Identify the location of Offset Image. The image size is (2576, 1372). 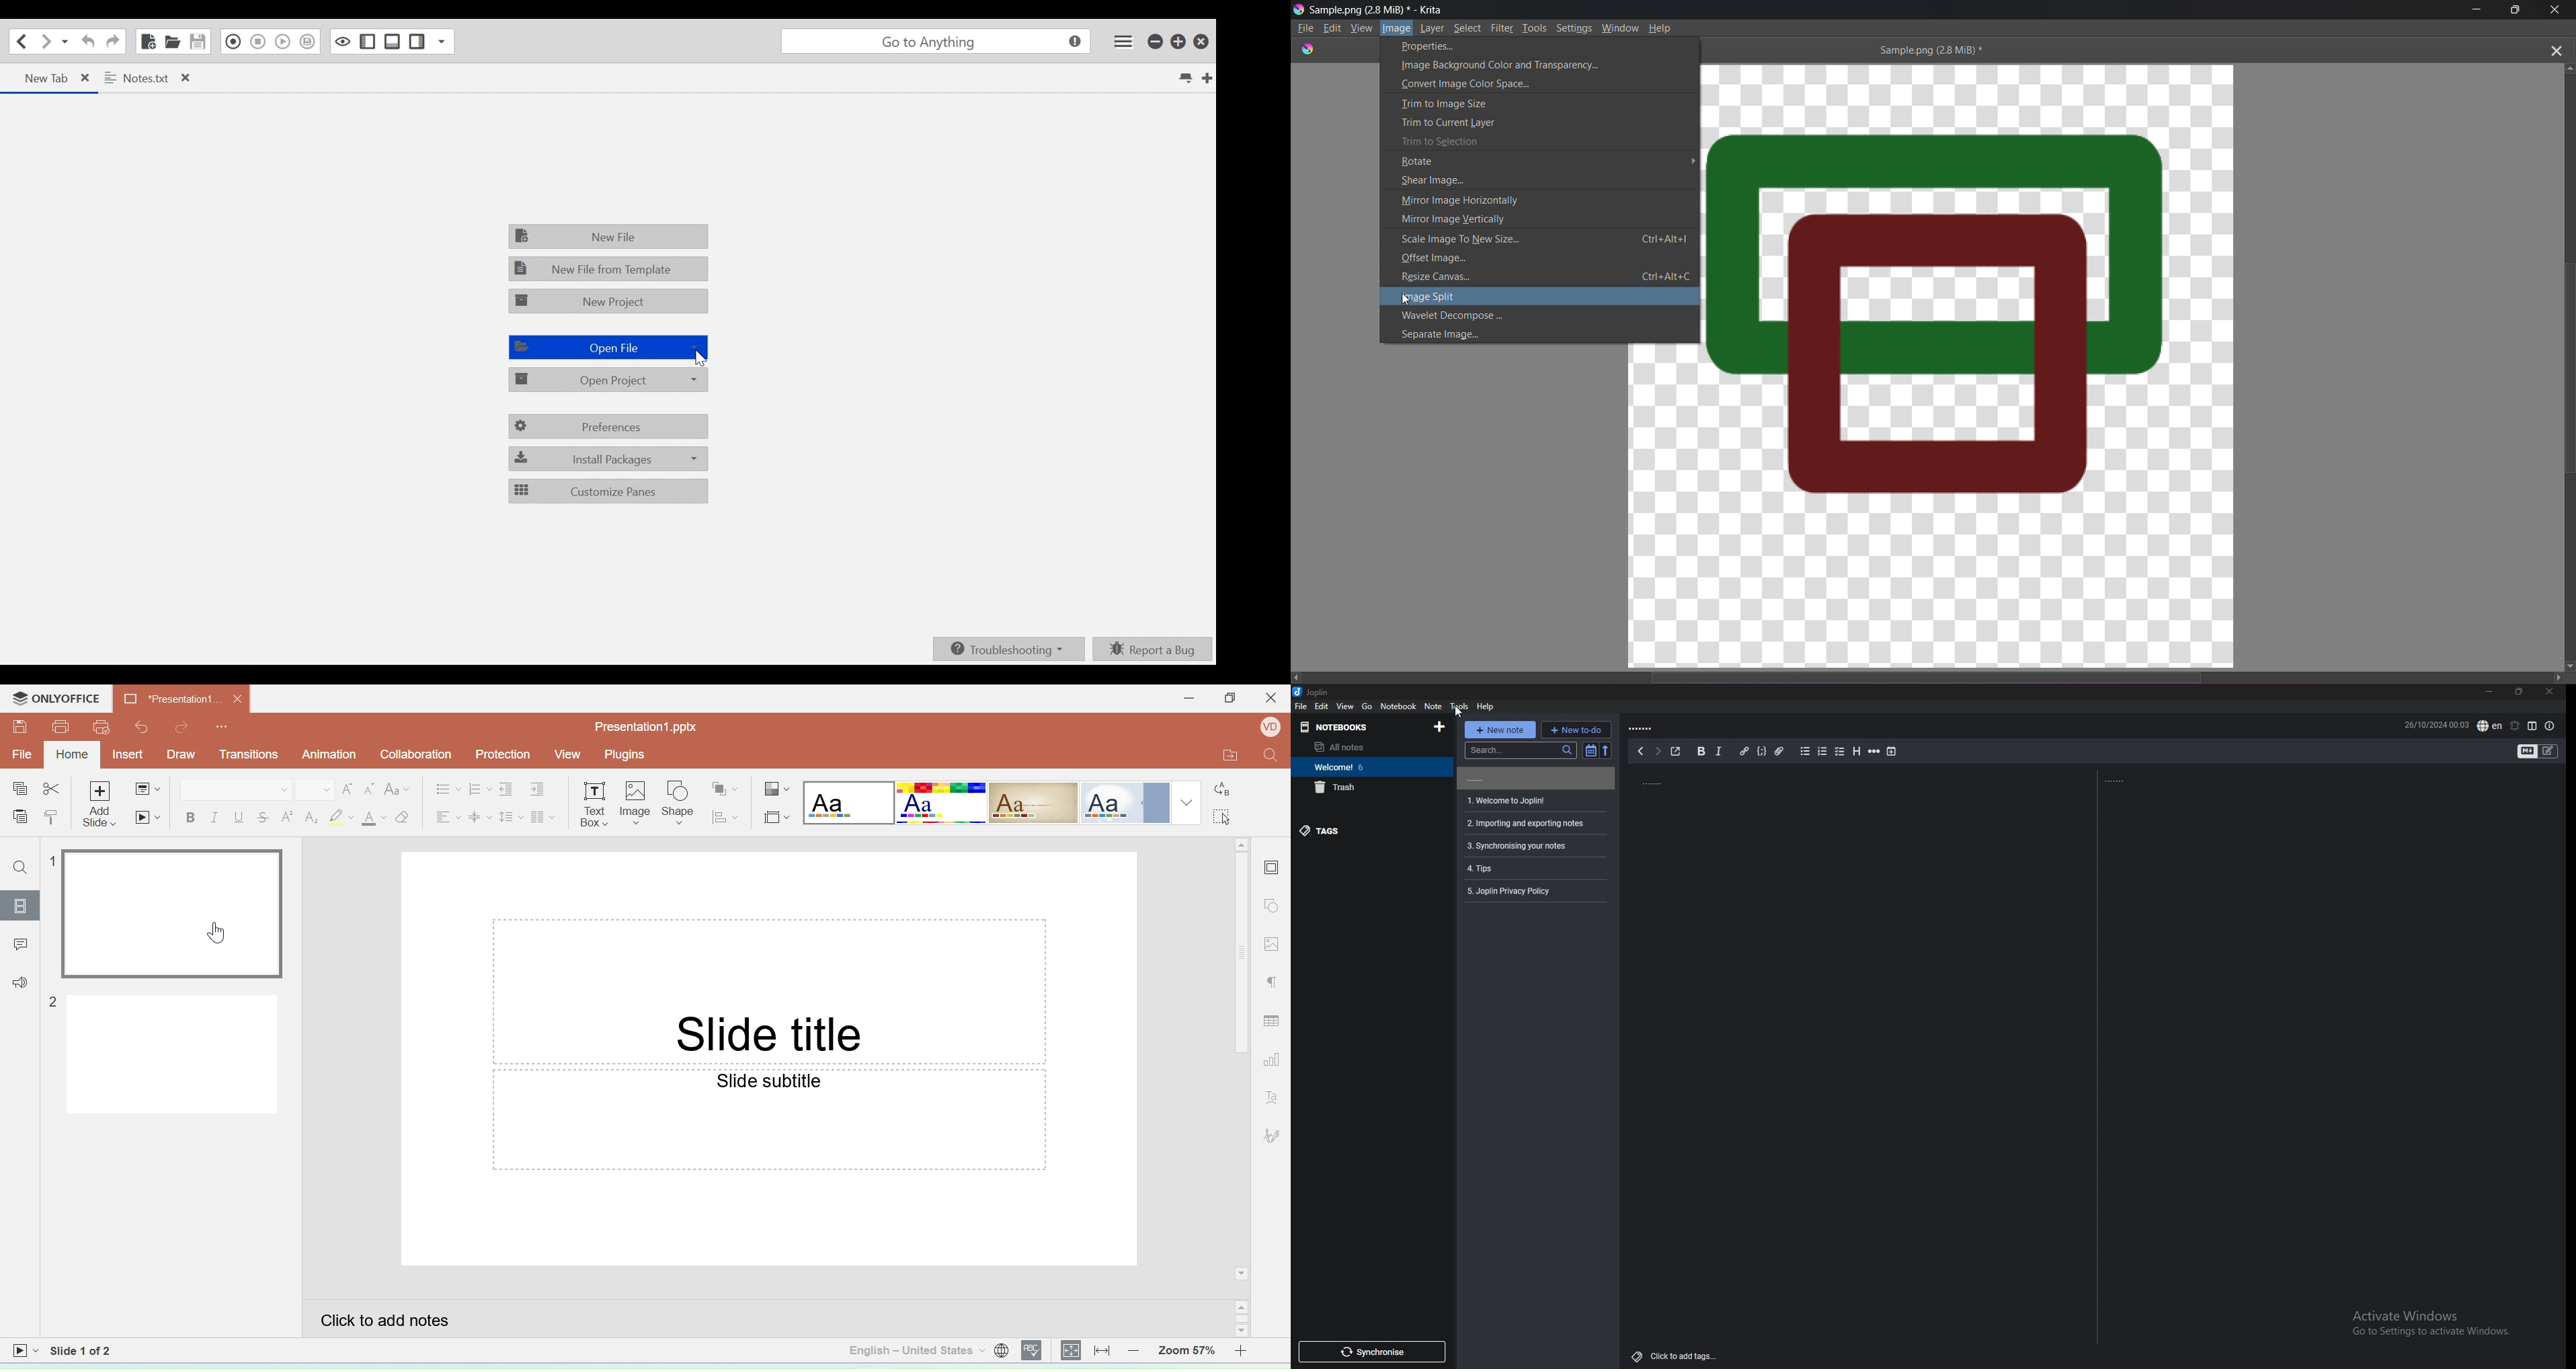
(1531, 259).